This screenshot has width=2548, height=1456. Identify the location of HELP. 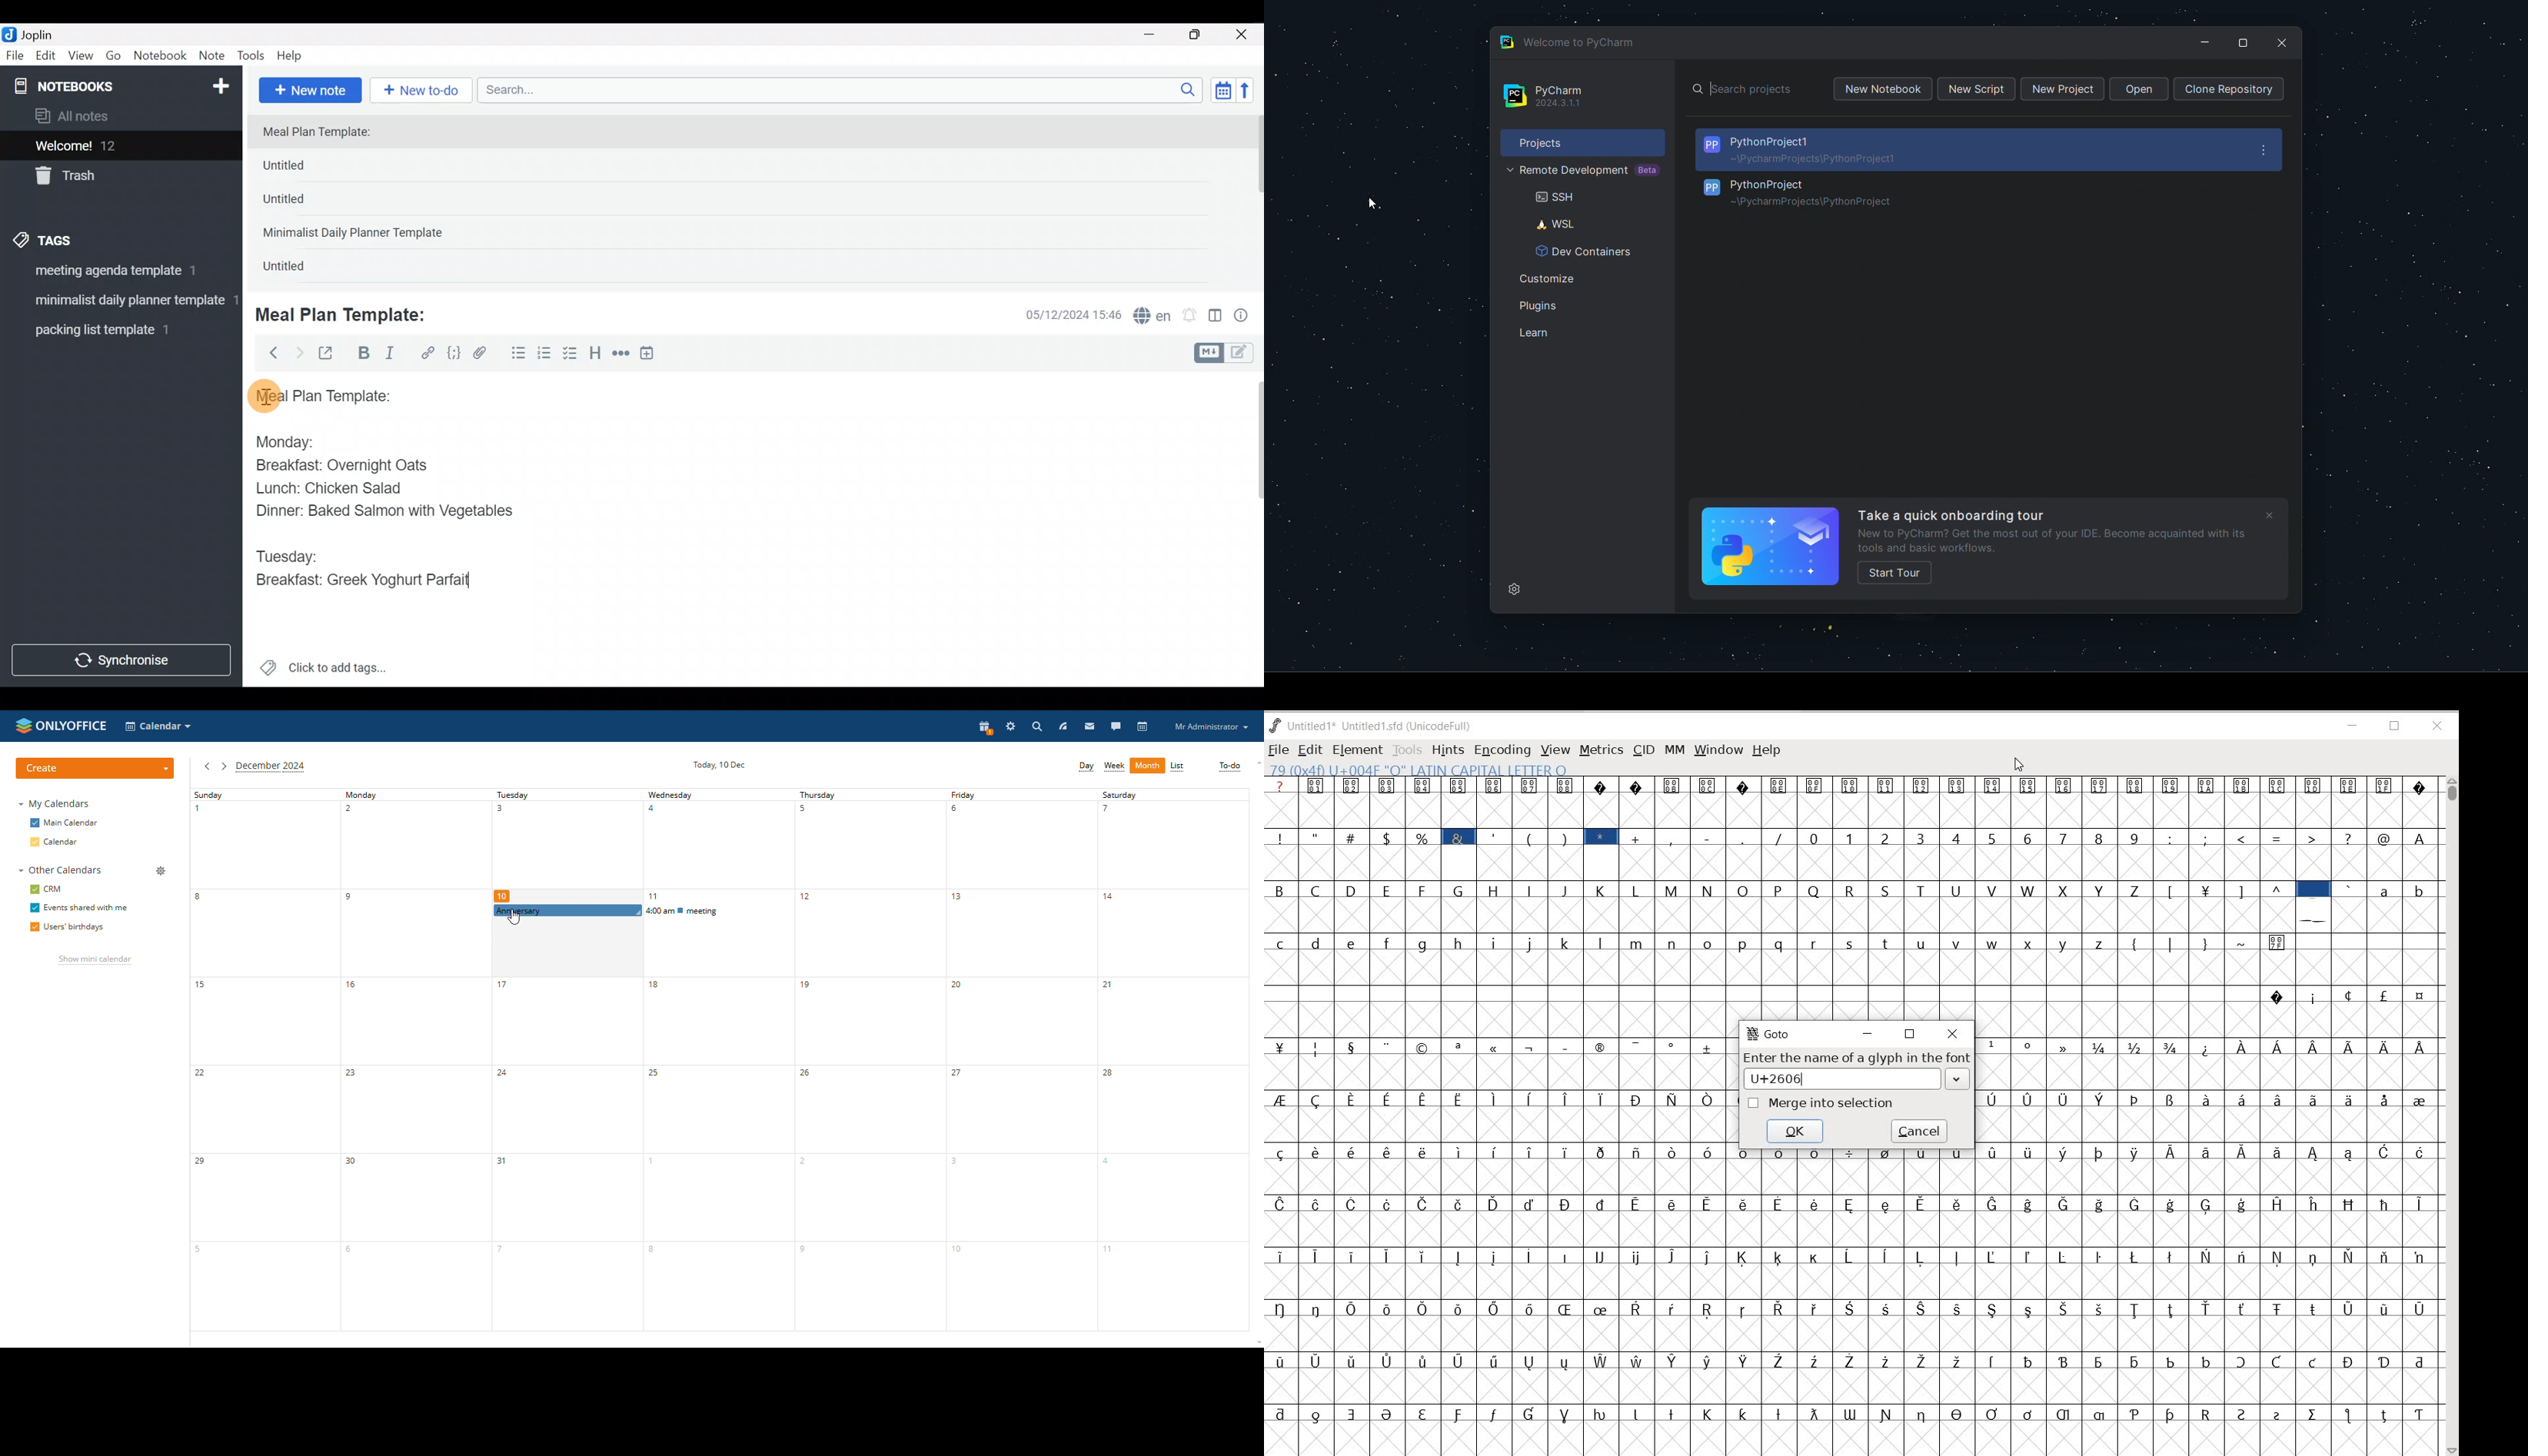
(1768, 751).